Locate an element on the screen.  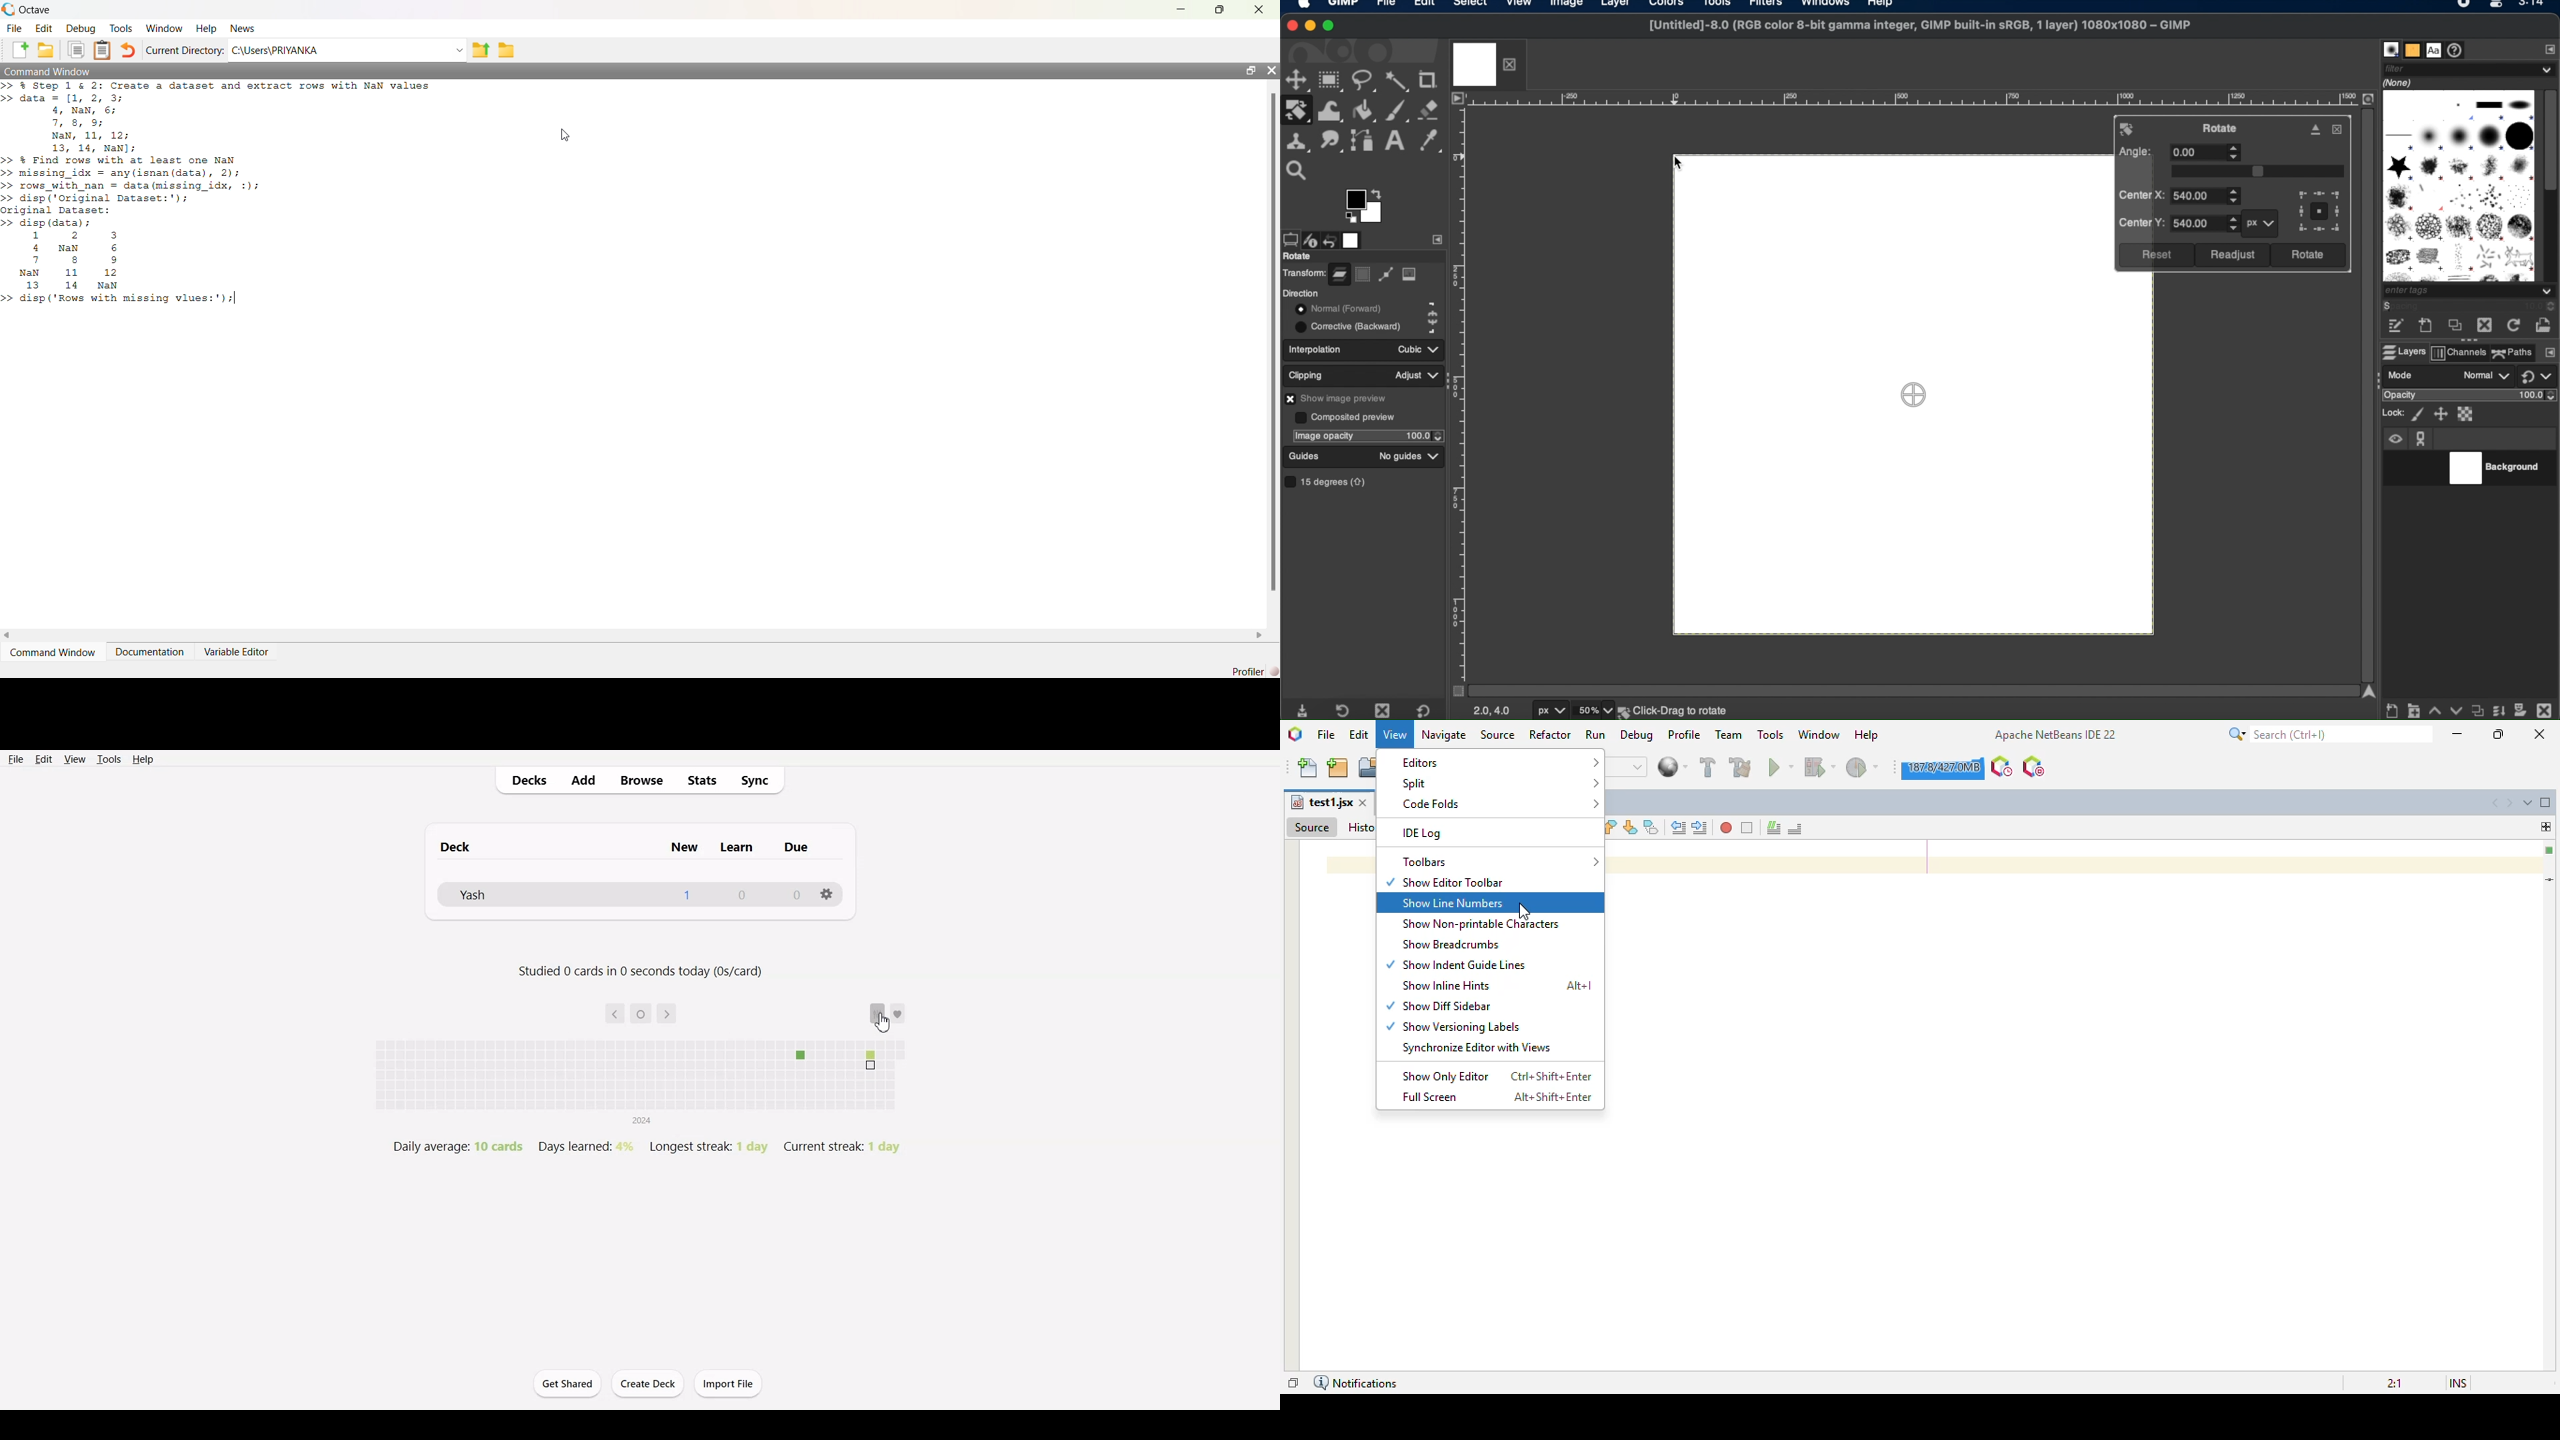
rotate is located at coordinates (2223, 128).